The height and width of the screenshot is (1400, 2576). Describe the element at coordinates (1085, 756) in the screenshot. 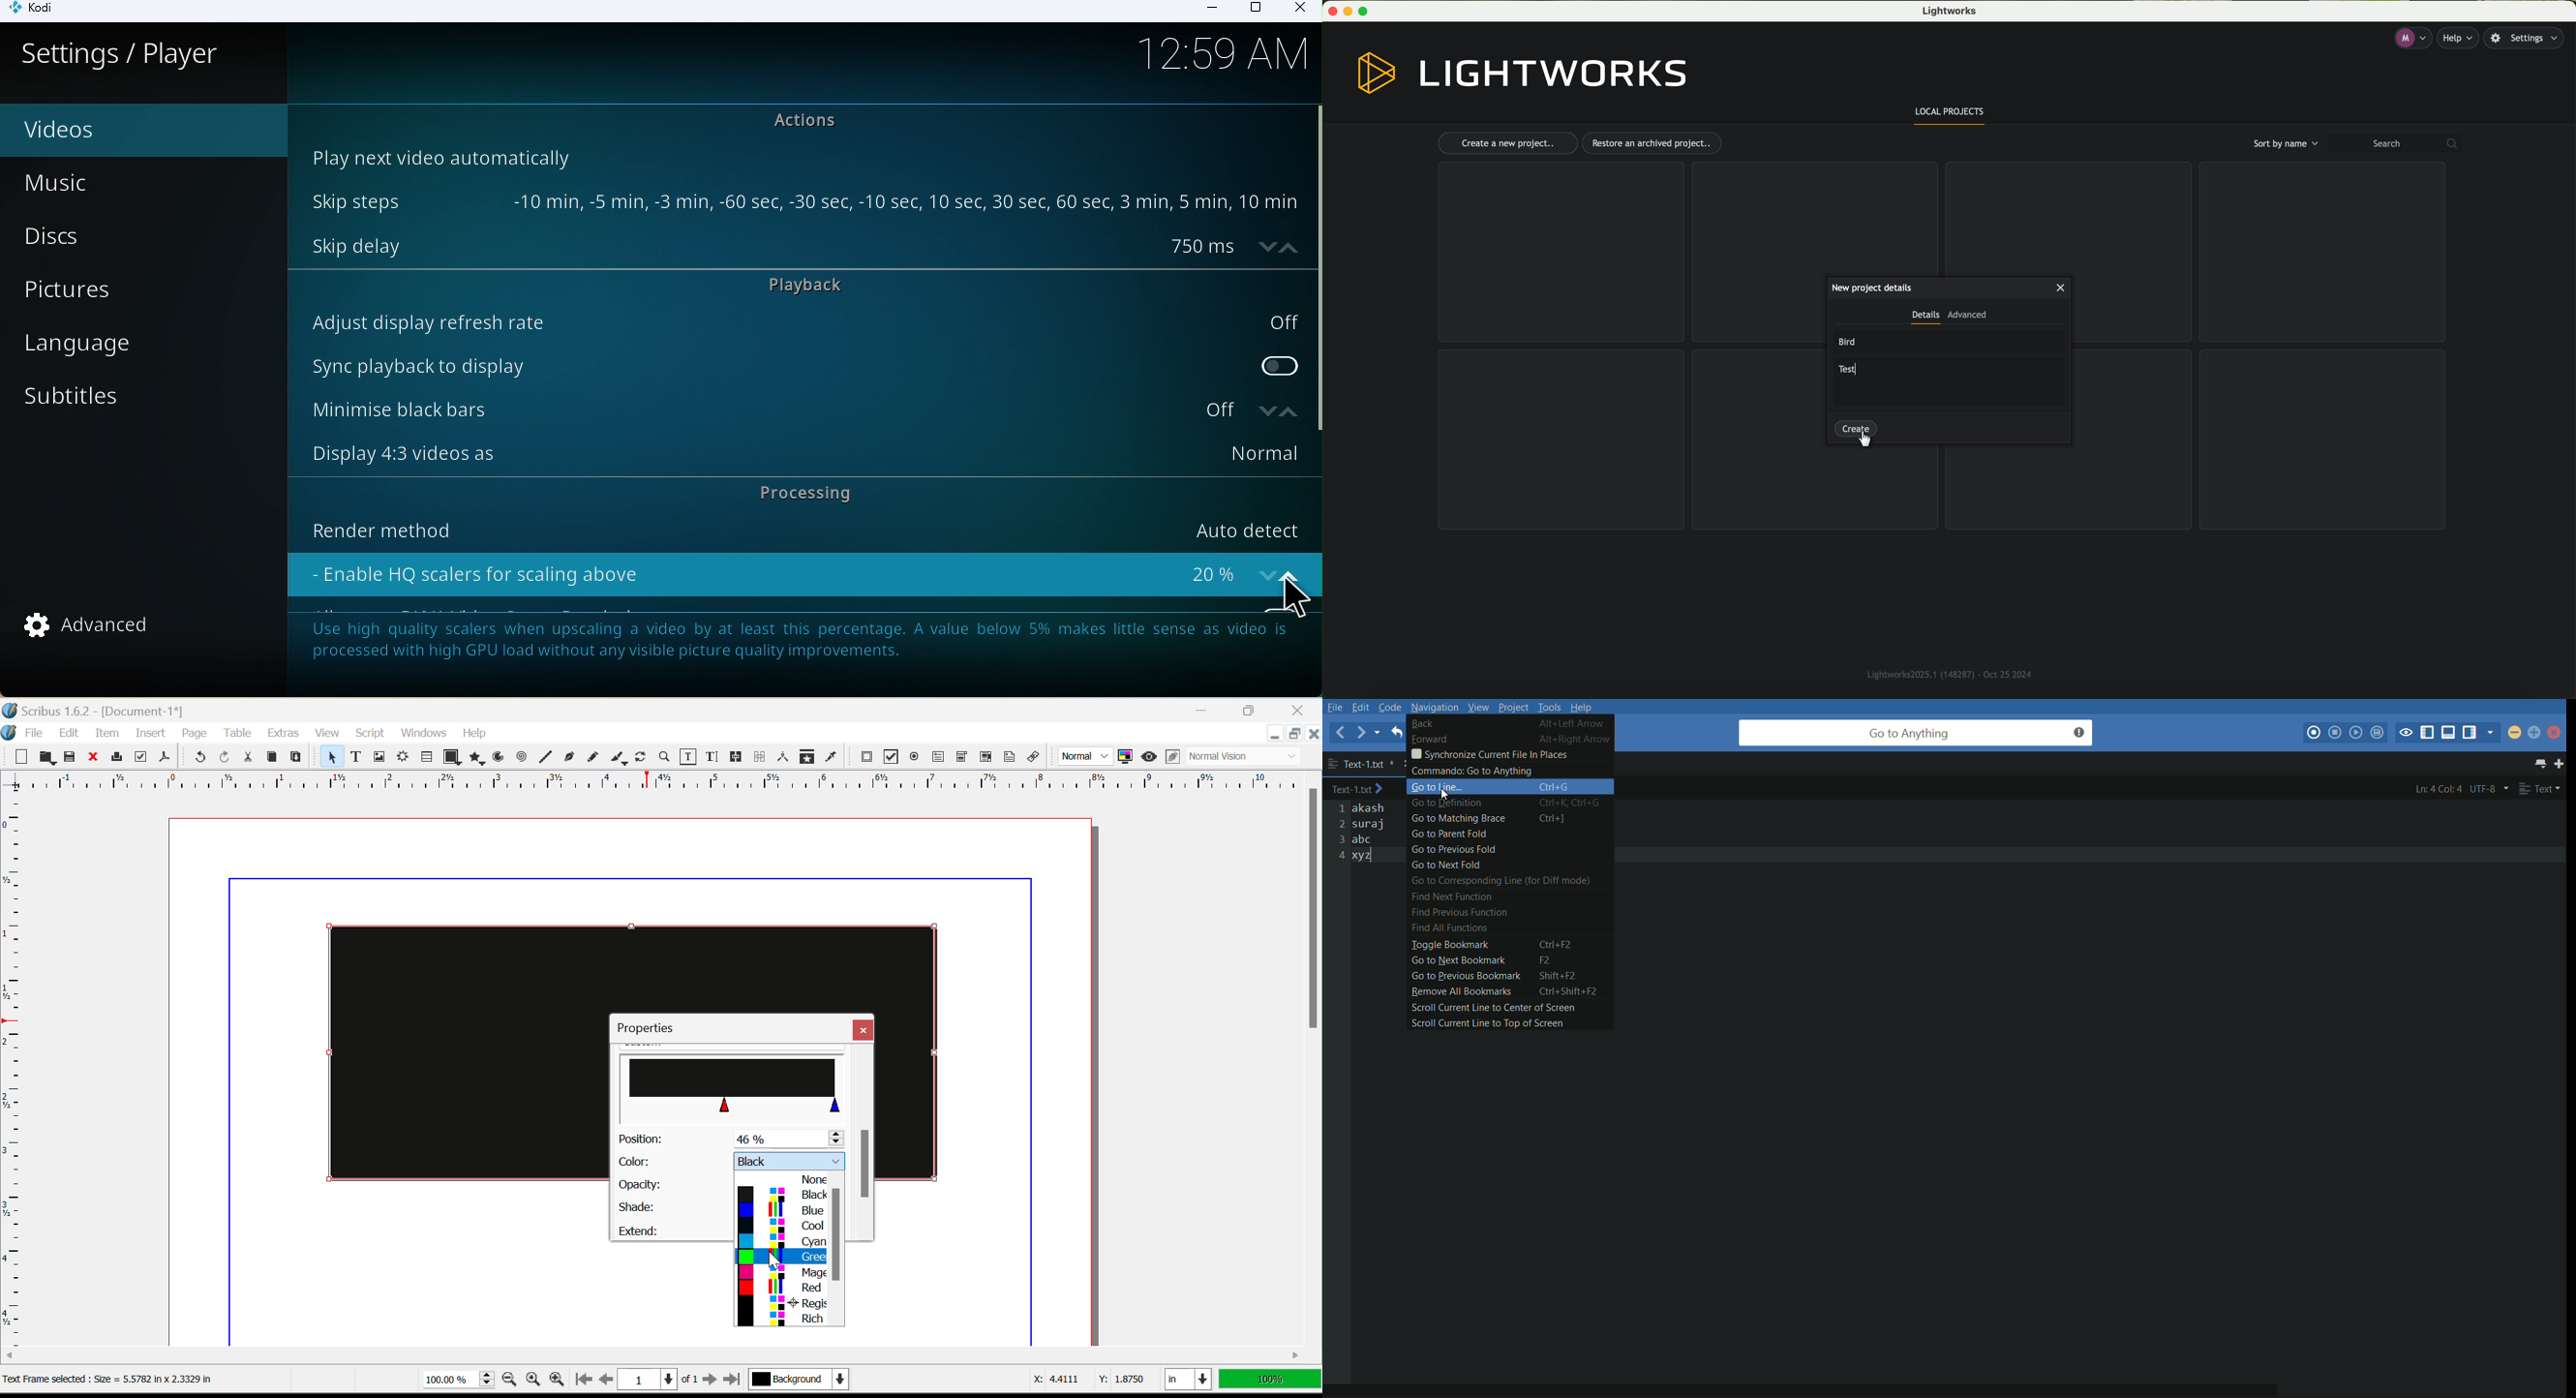

I see `Preview Mode` at that location.